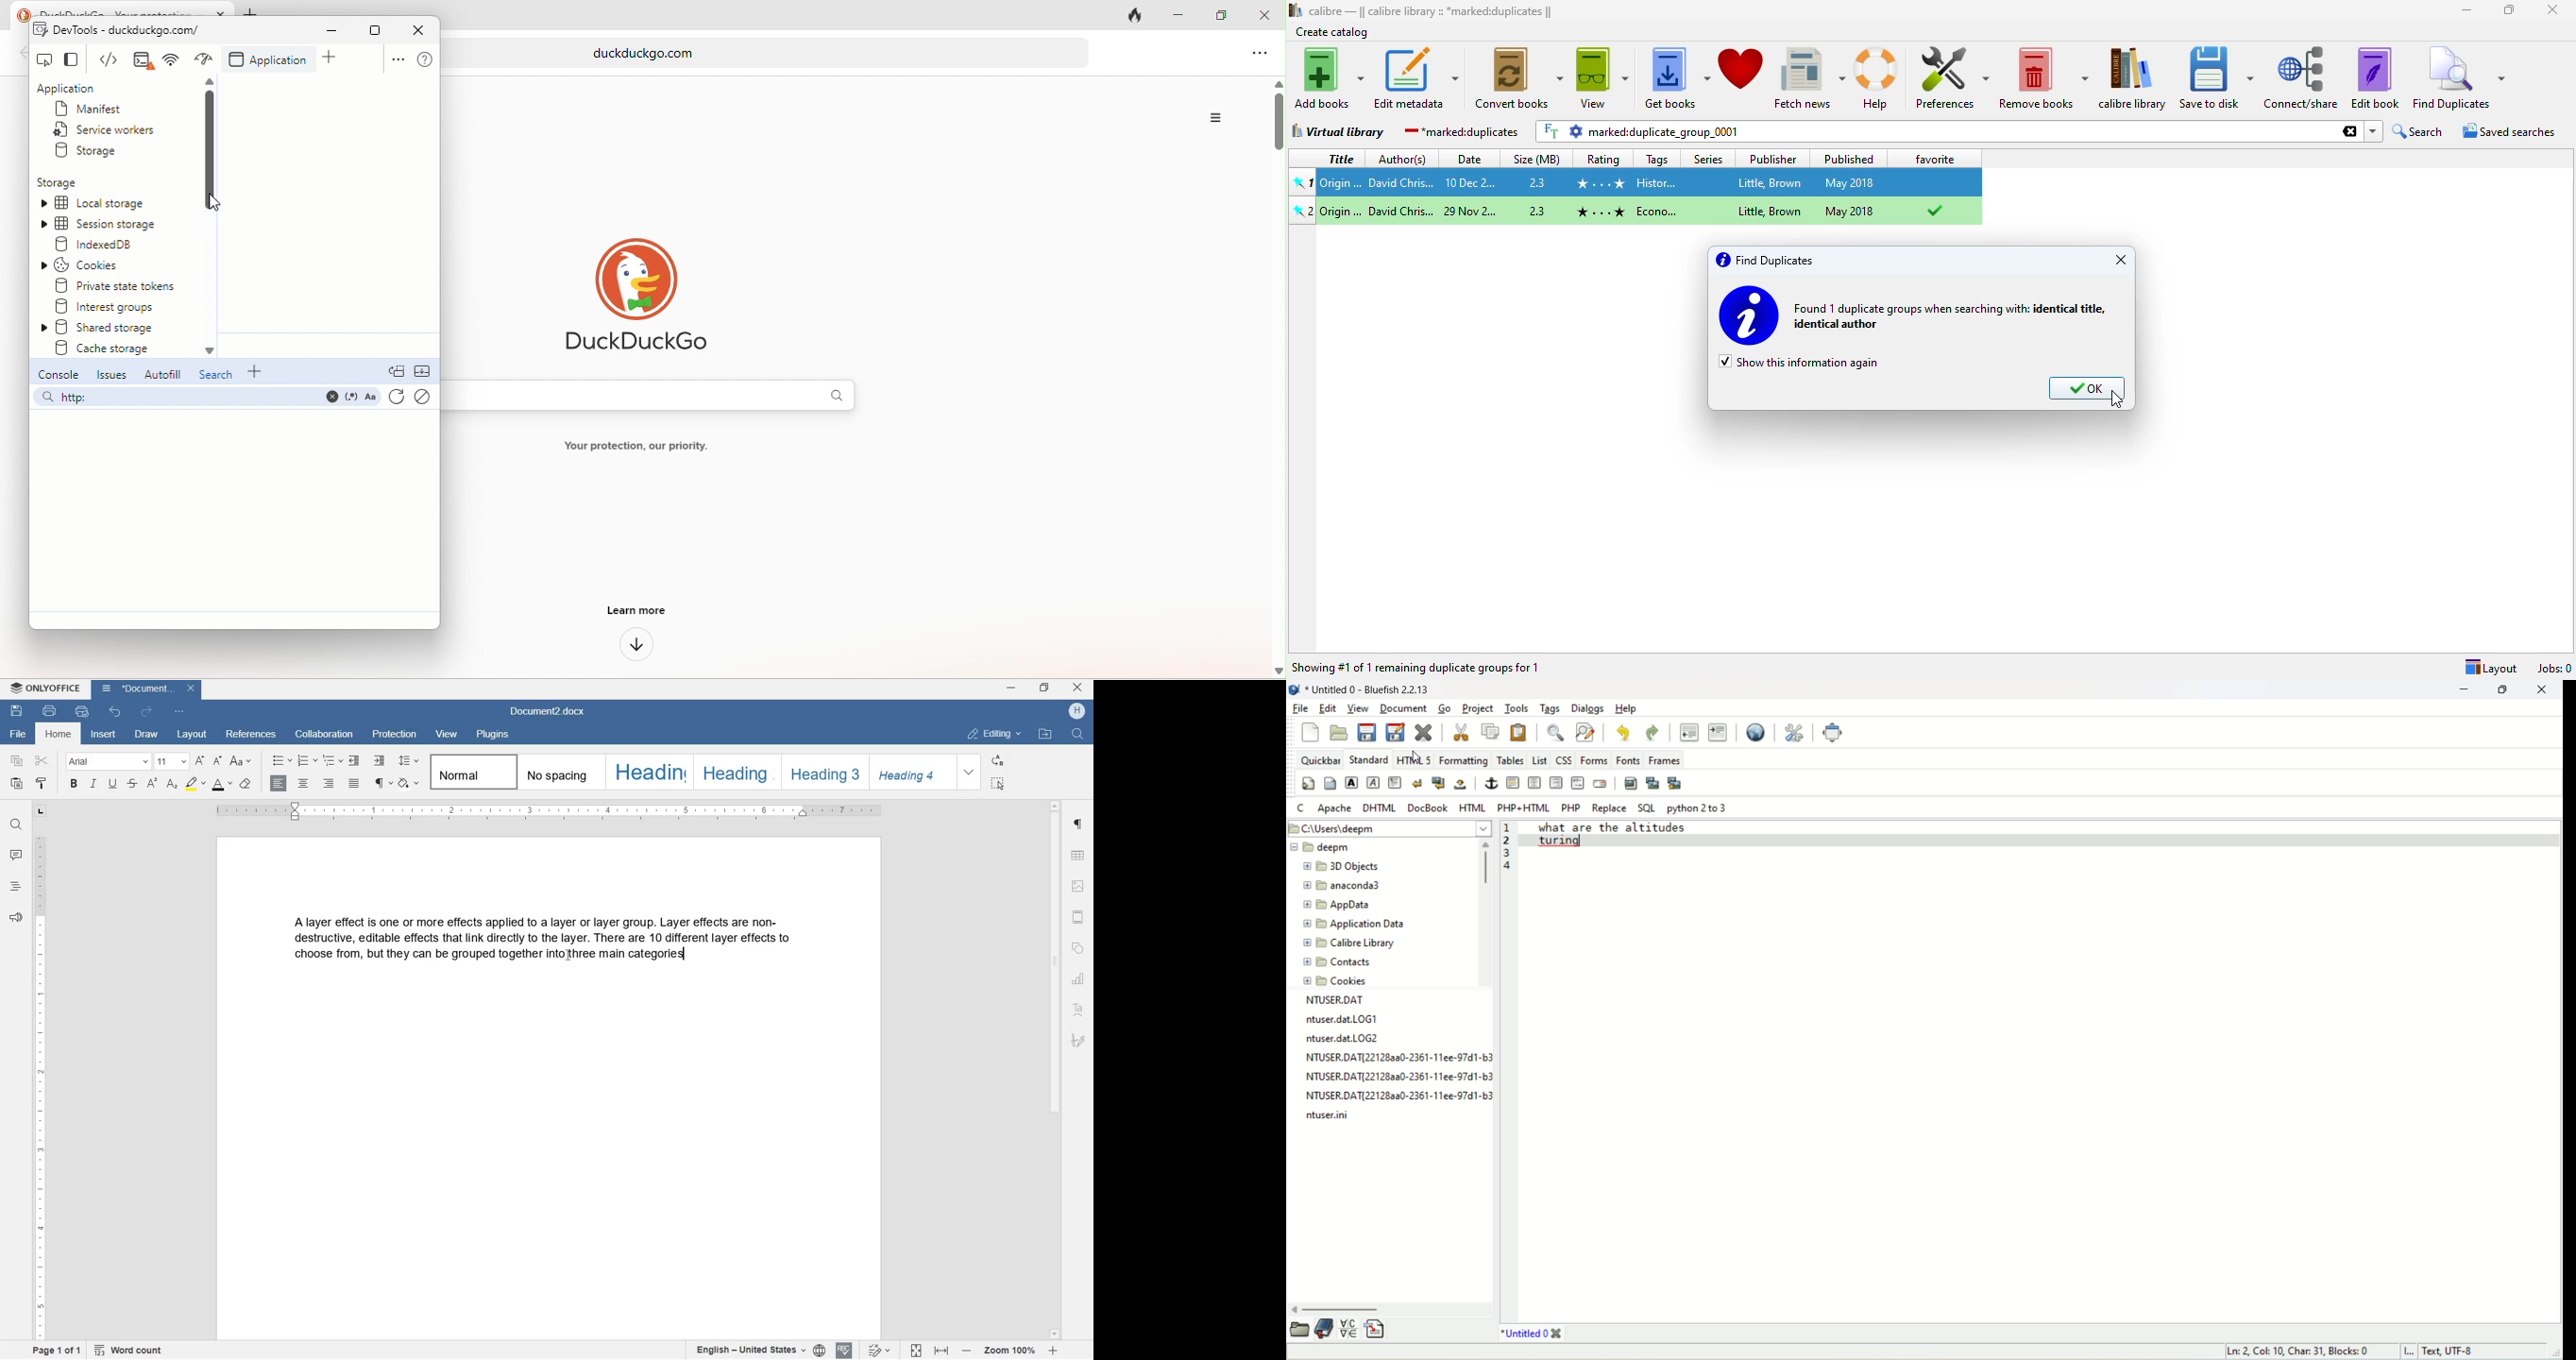 The width and height of the screenshot is (2576, 1372). I want to click on increase indent, so click(381, 759).